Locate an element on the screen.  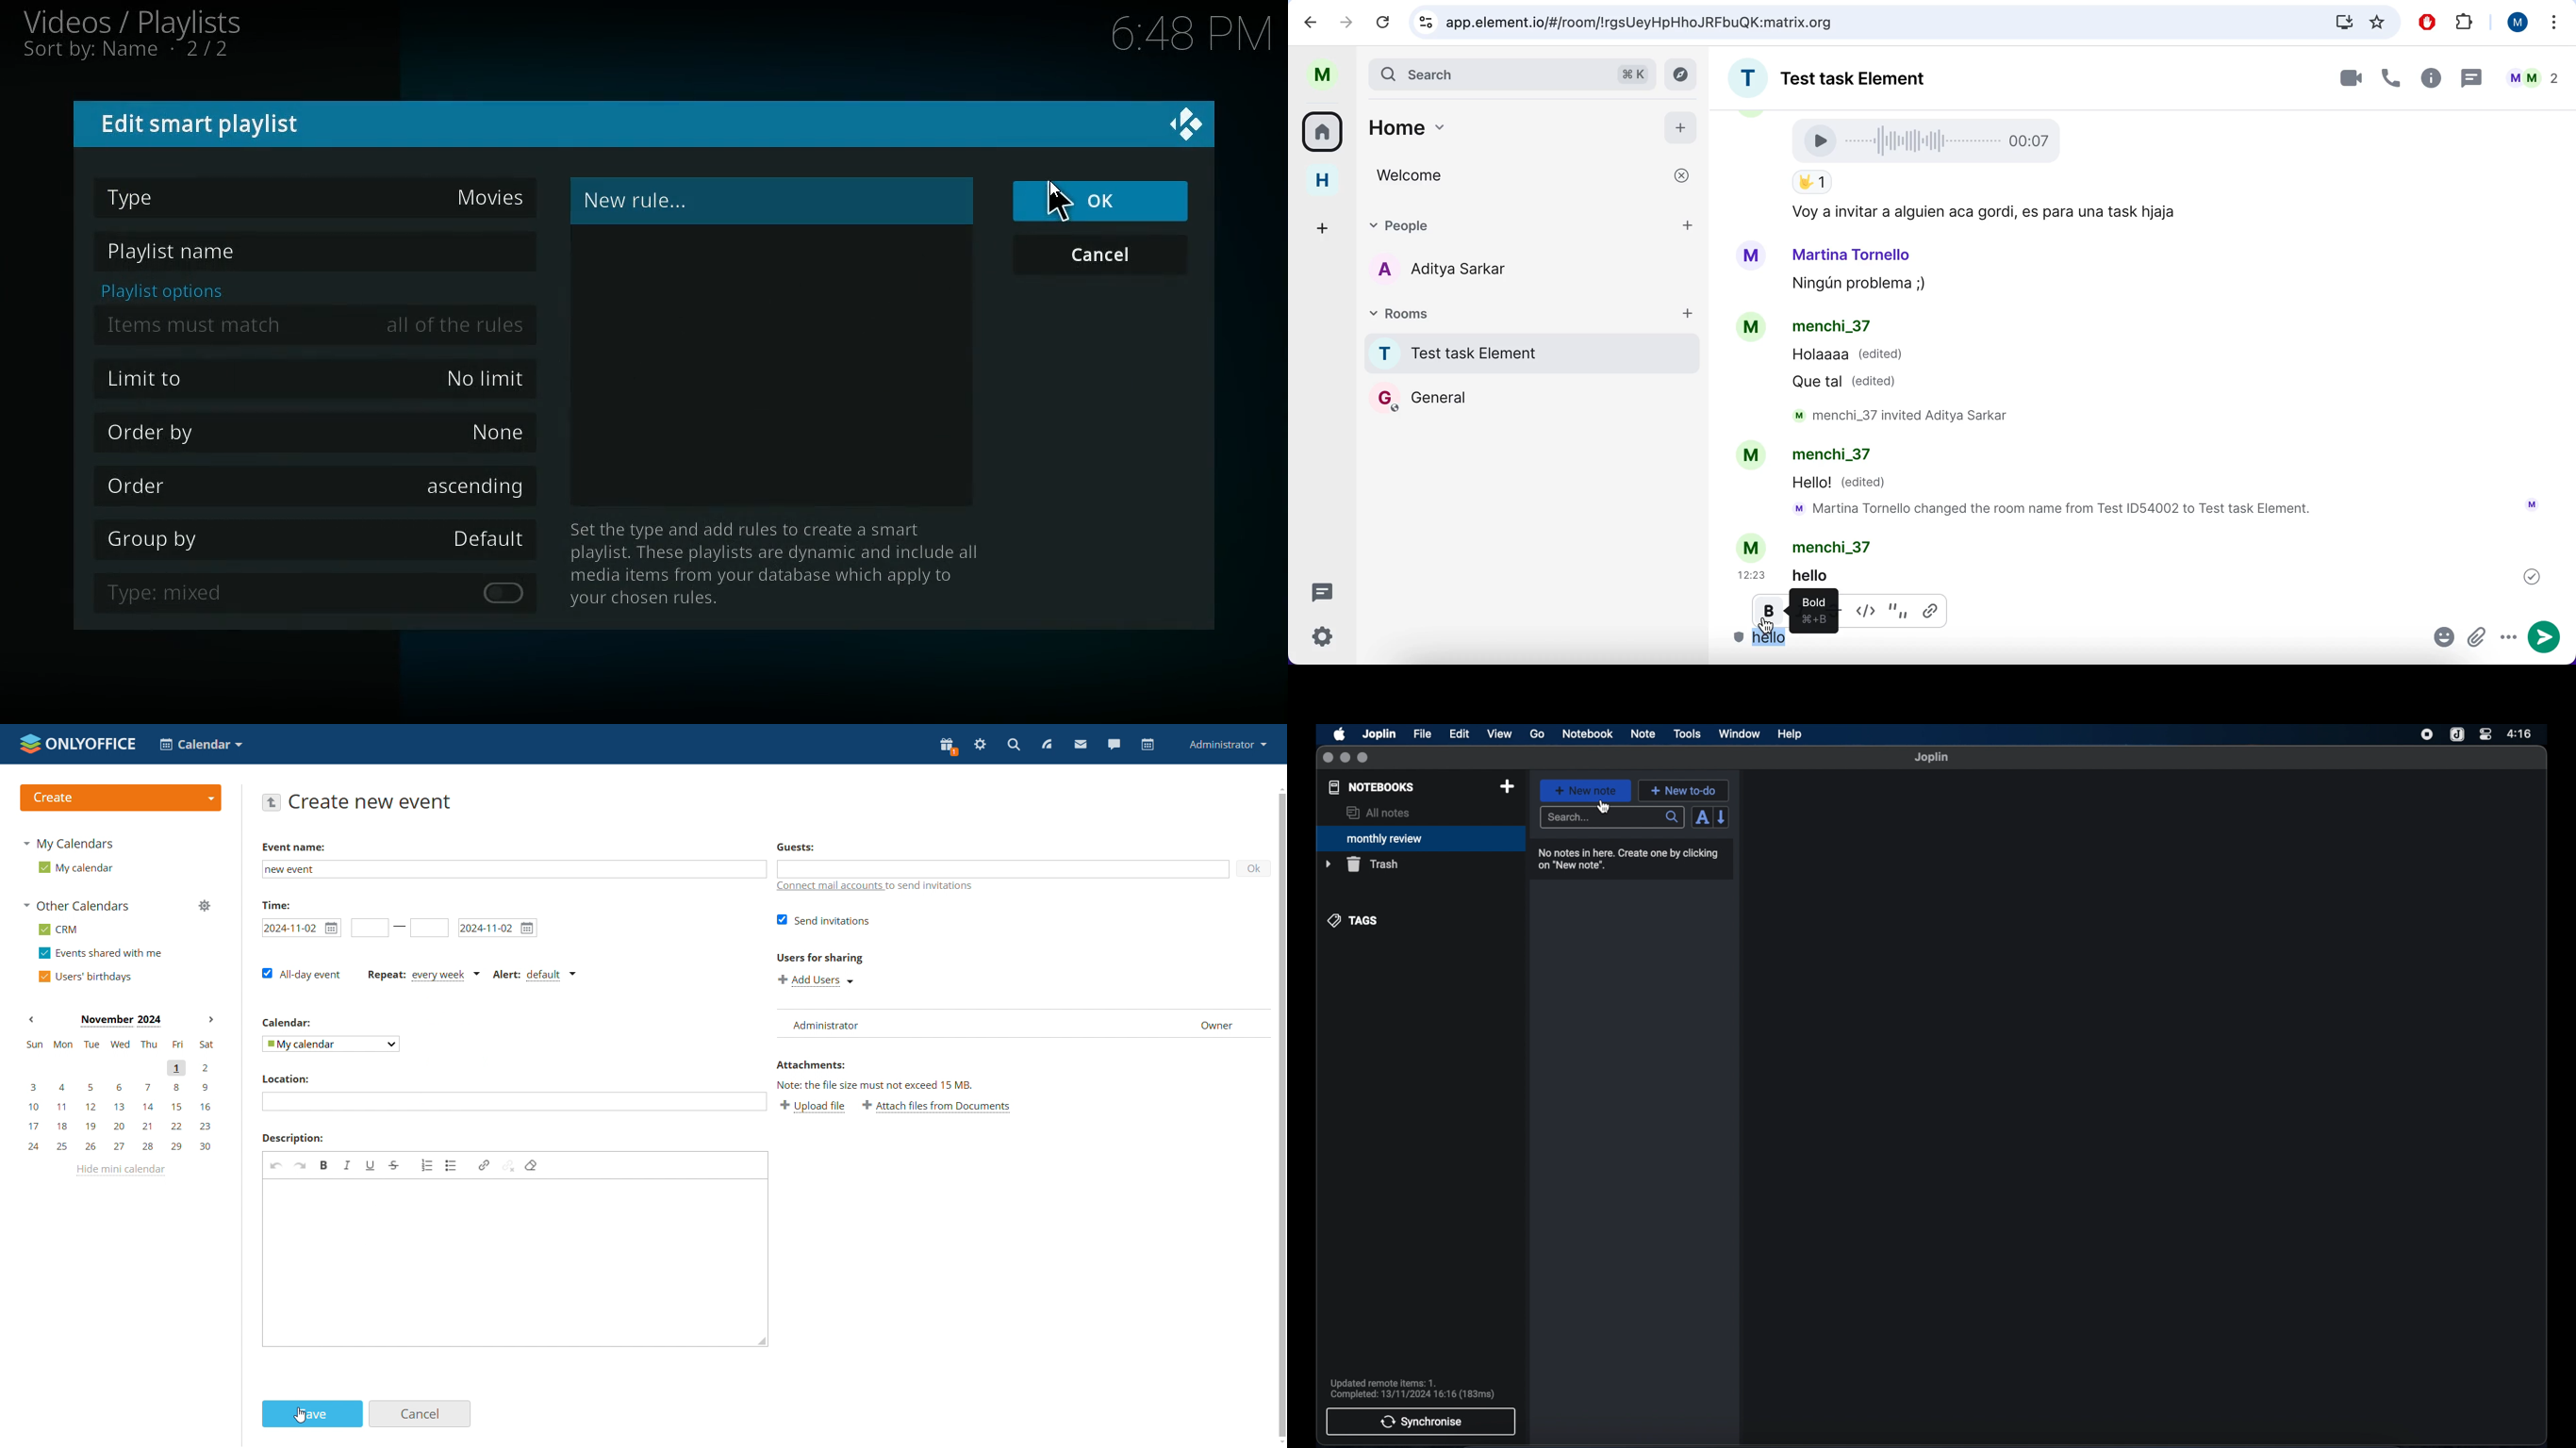
typed message selected is located at coordinates (1773, 640).